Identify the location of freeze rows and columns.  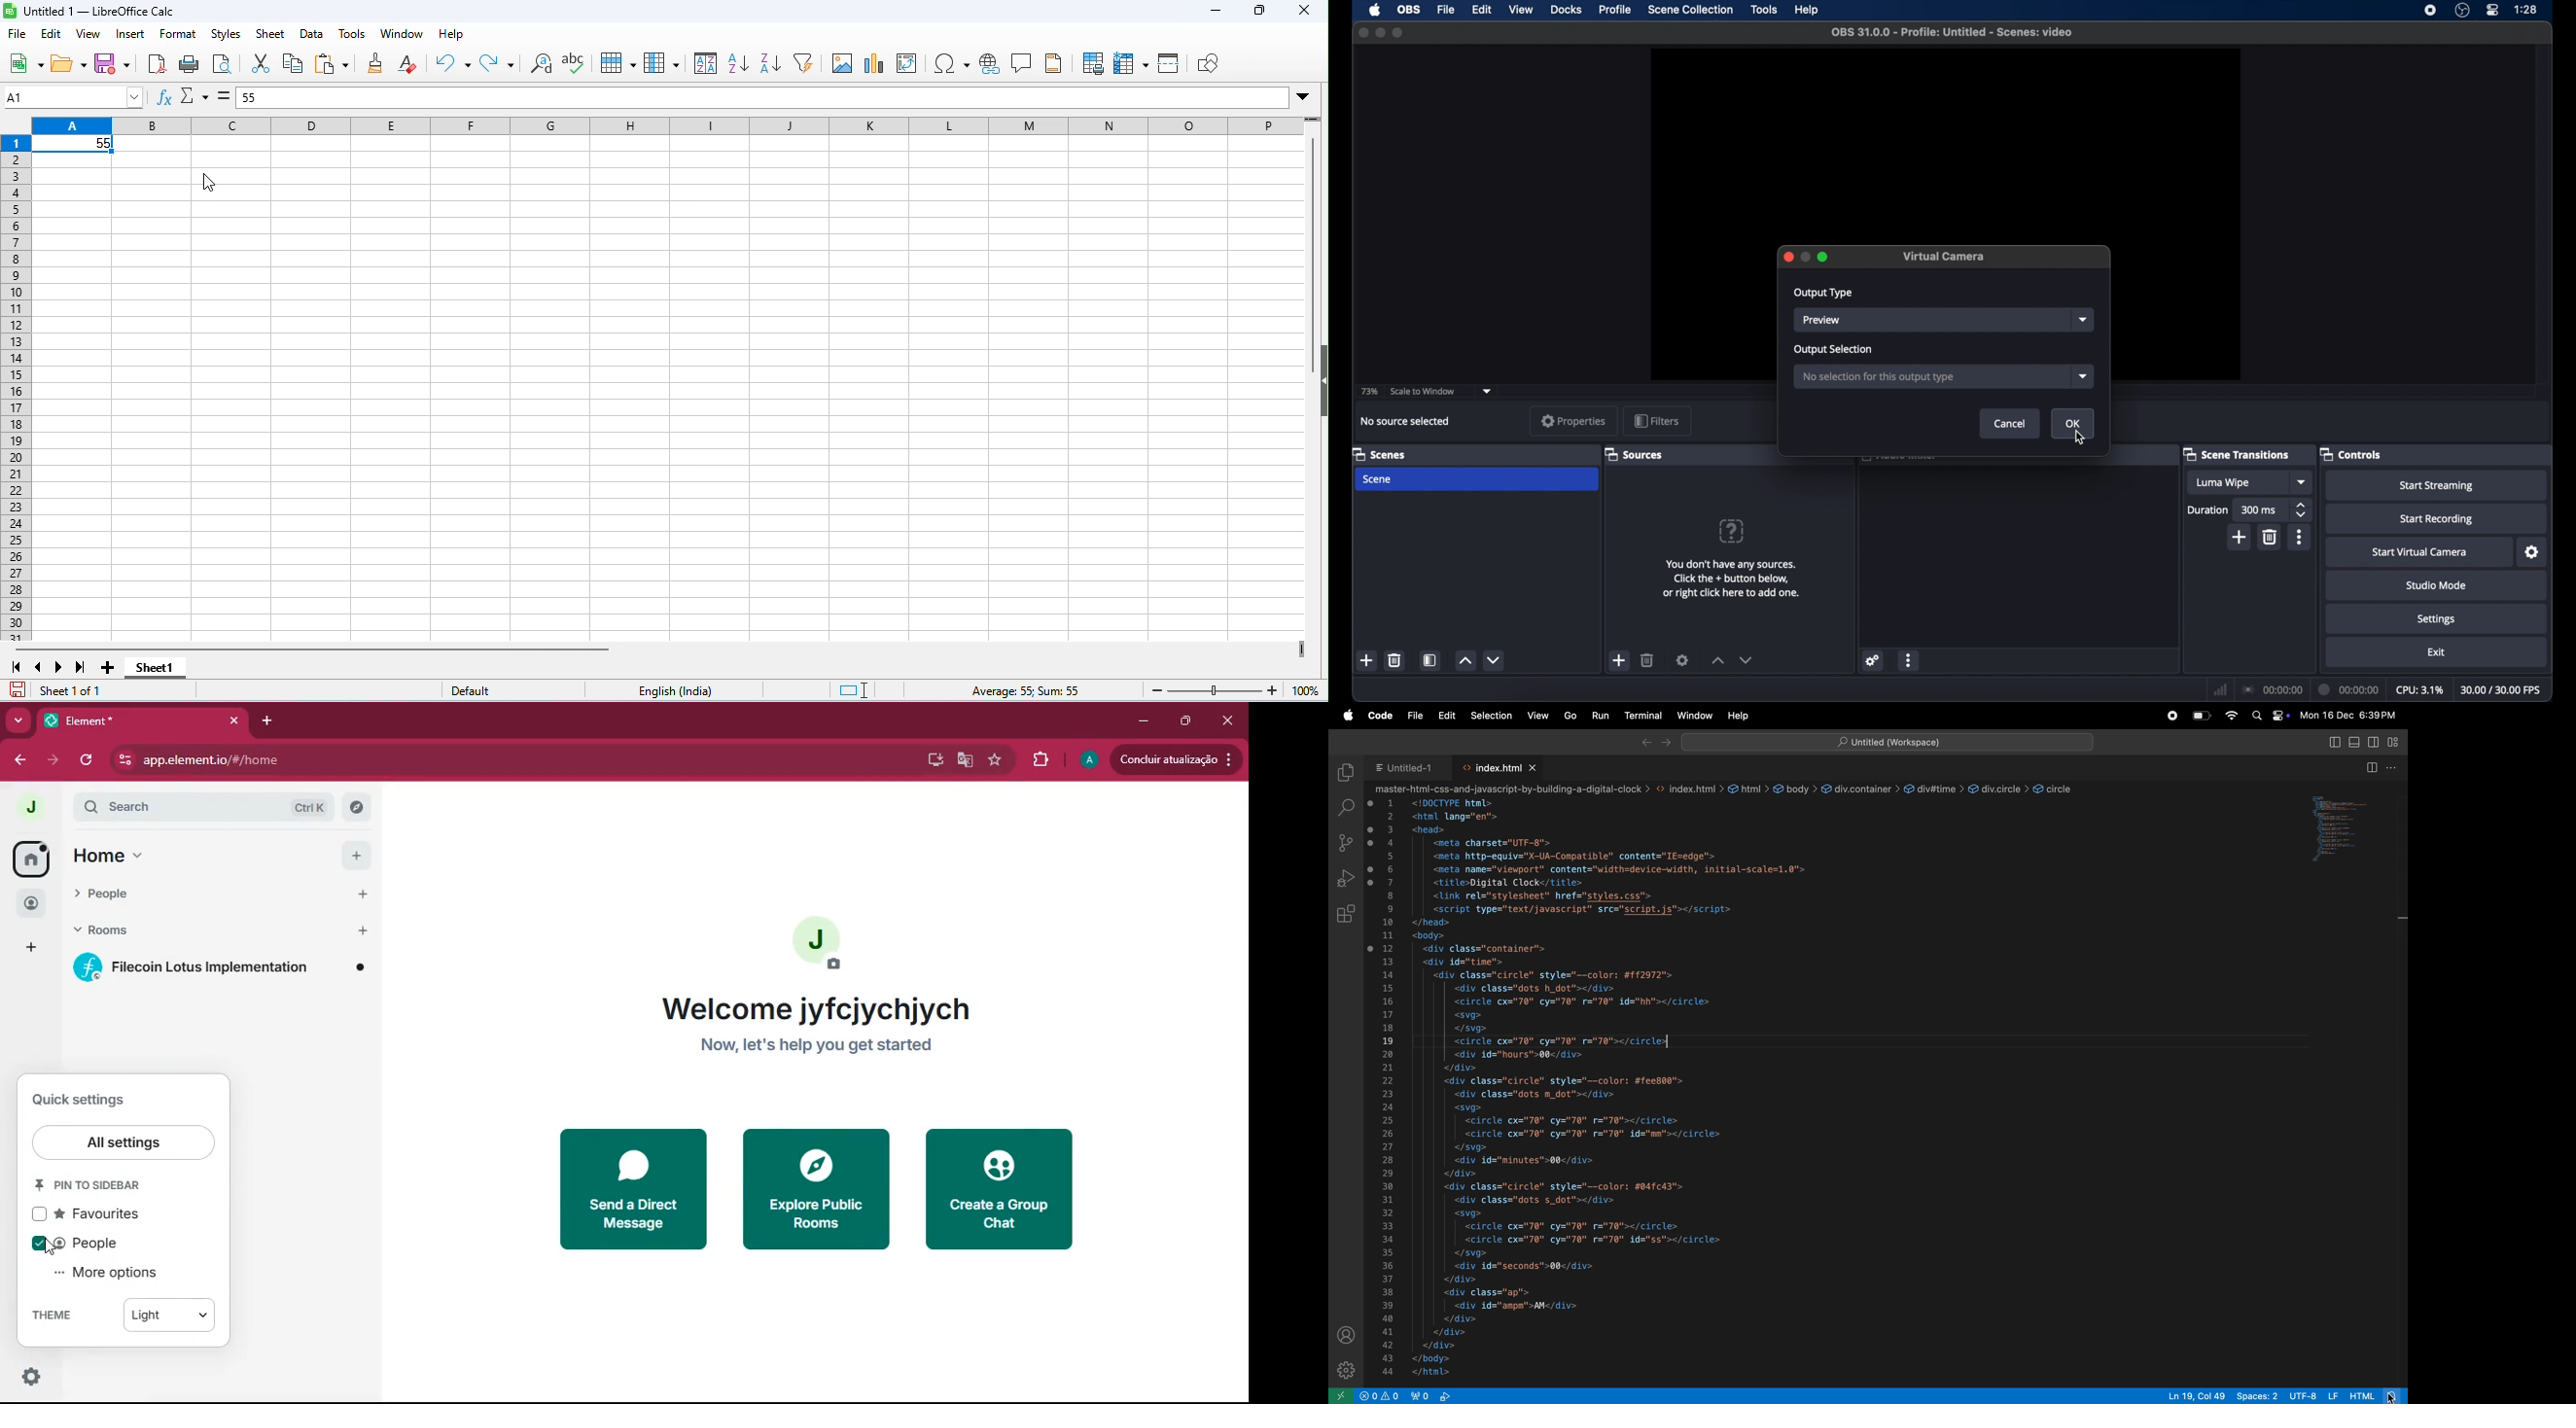
(1131, 63).